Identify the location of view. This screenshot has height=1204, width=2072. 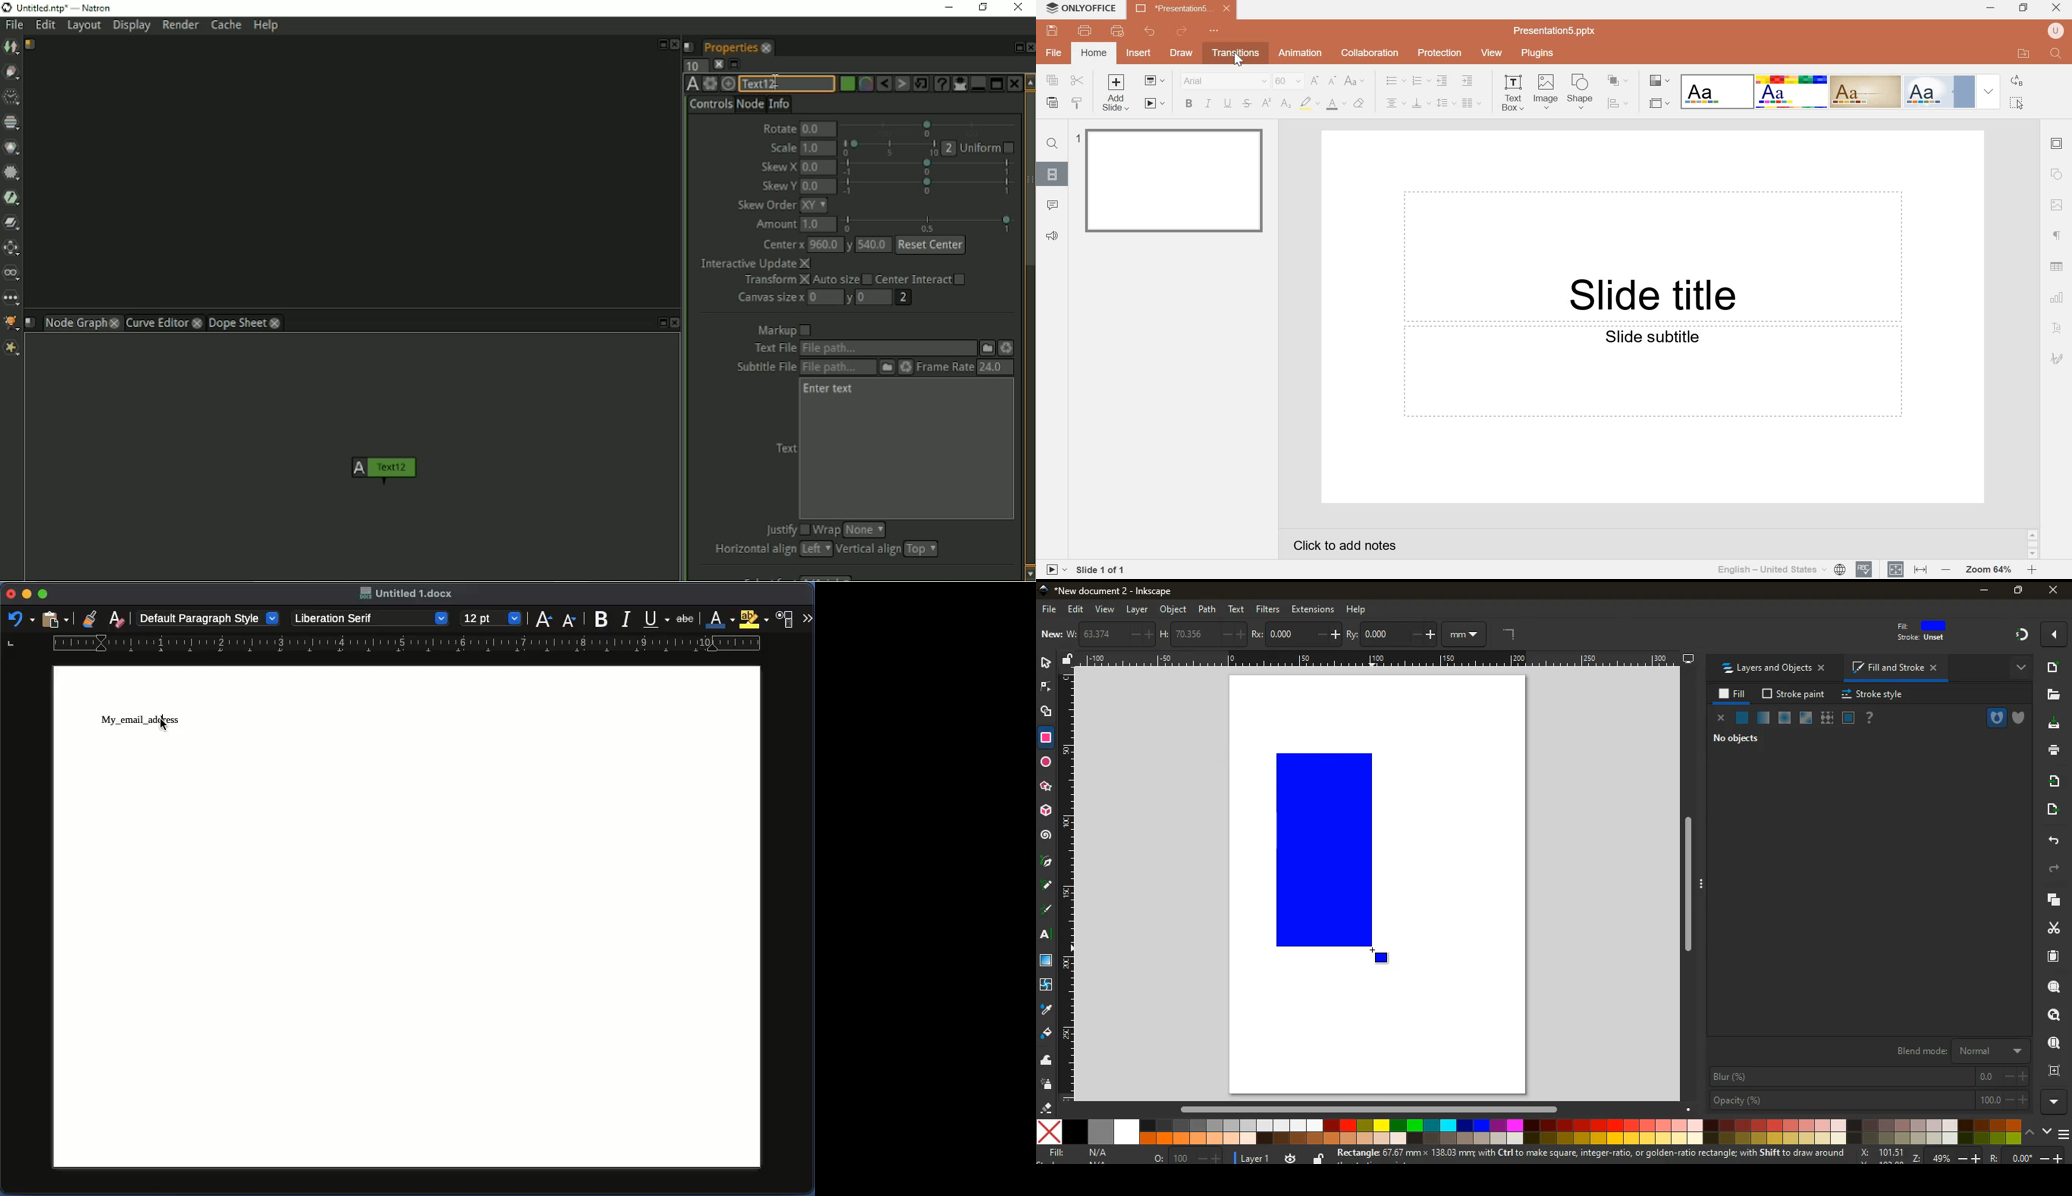
(1494, 52).